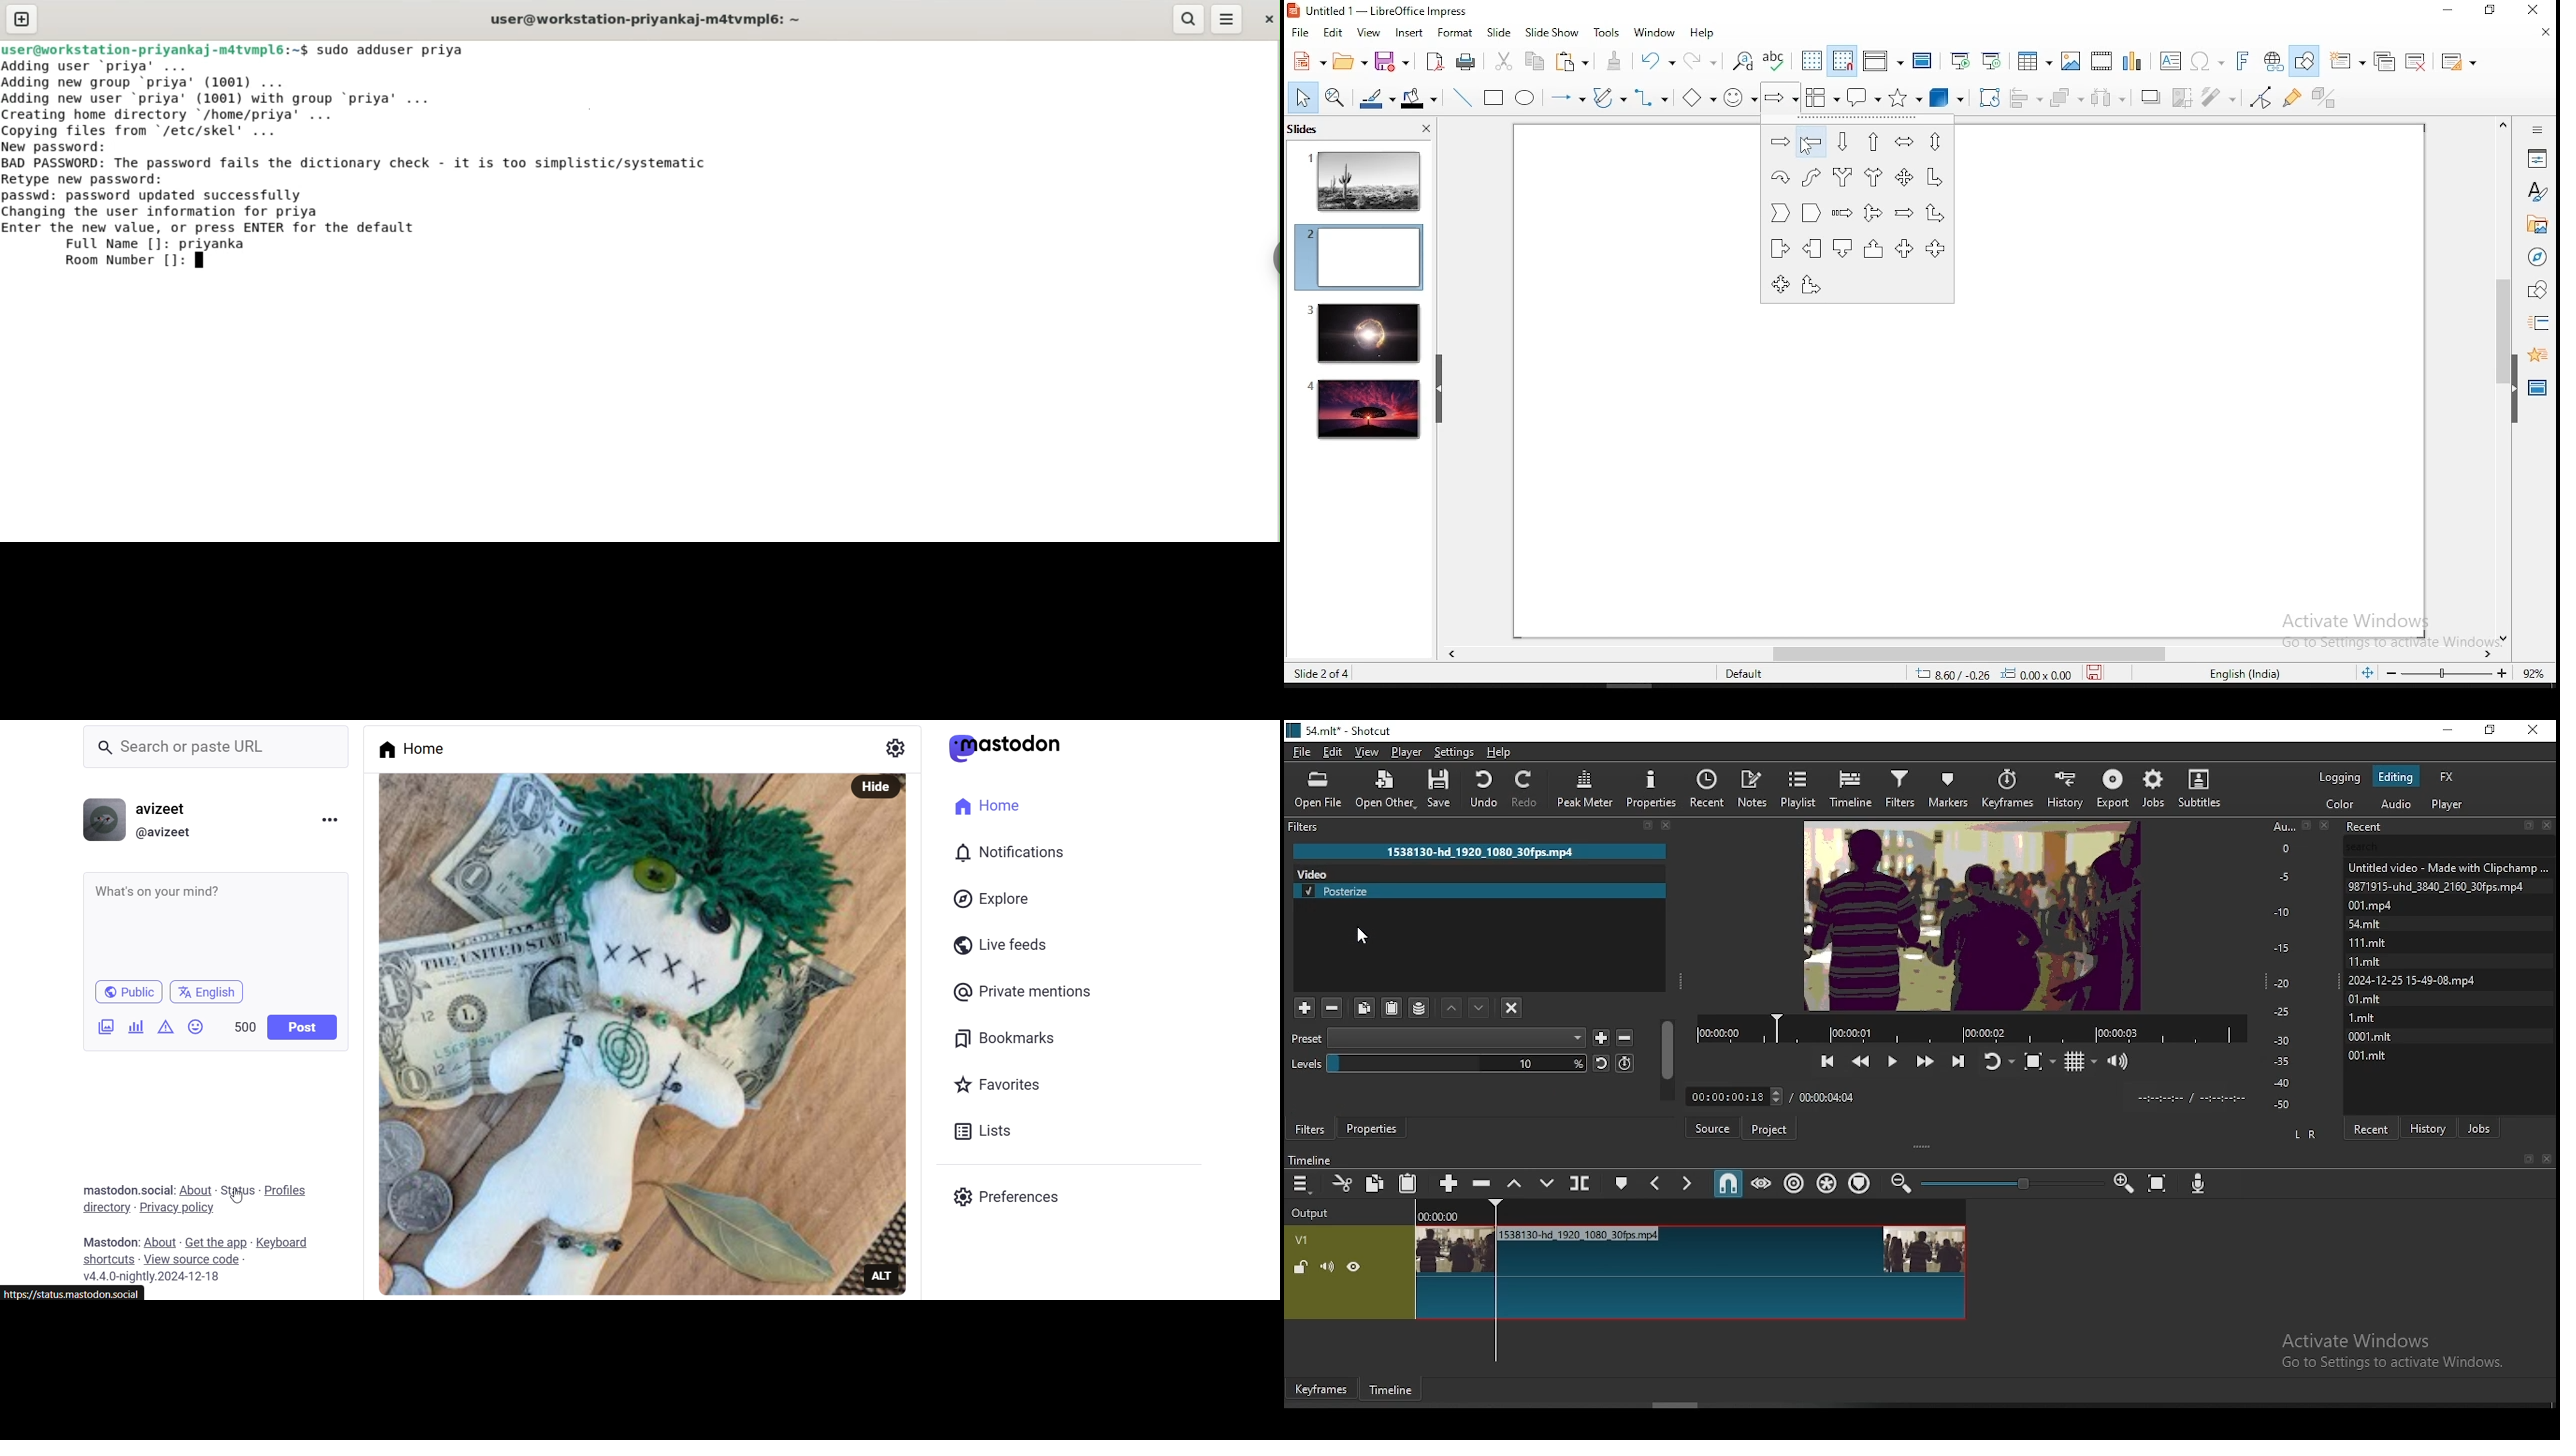 Image resolution: width=2576 pixels, height=1456 pixels. What do you see at coordinates (1485, 1183) in the screenshot?
I see `ripple delete` at bounding box center [1485, 1183].